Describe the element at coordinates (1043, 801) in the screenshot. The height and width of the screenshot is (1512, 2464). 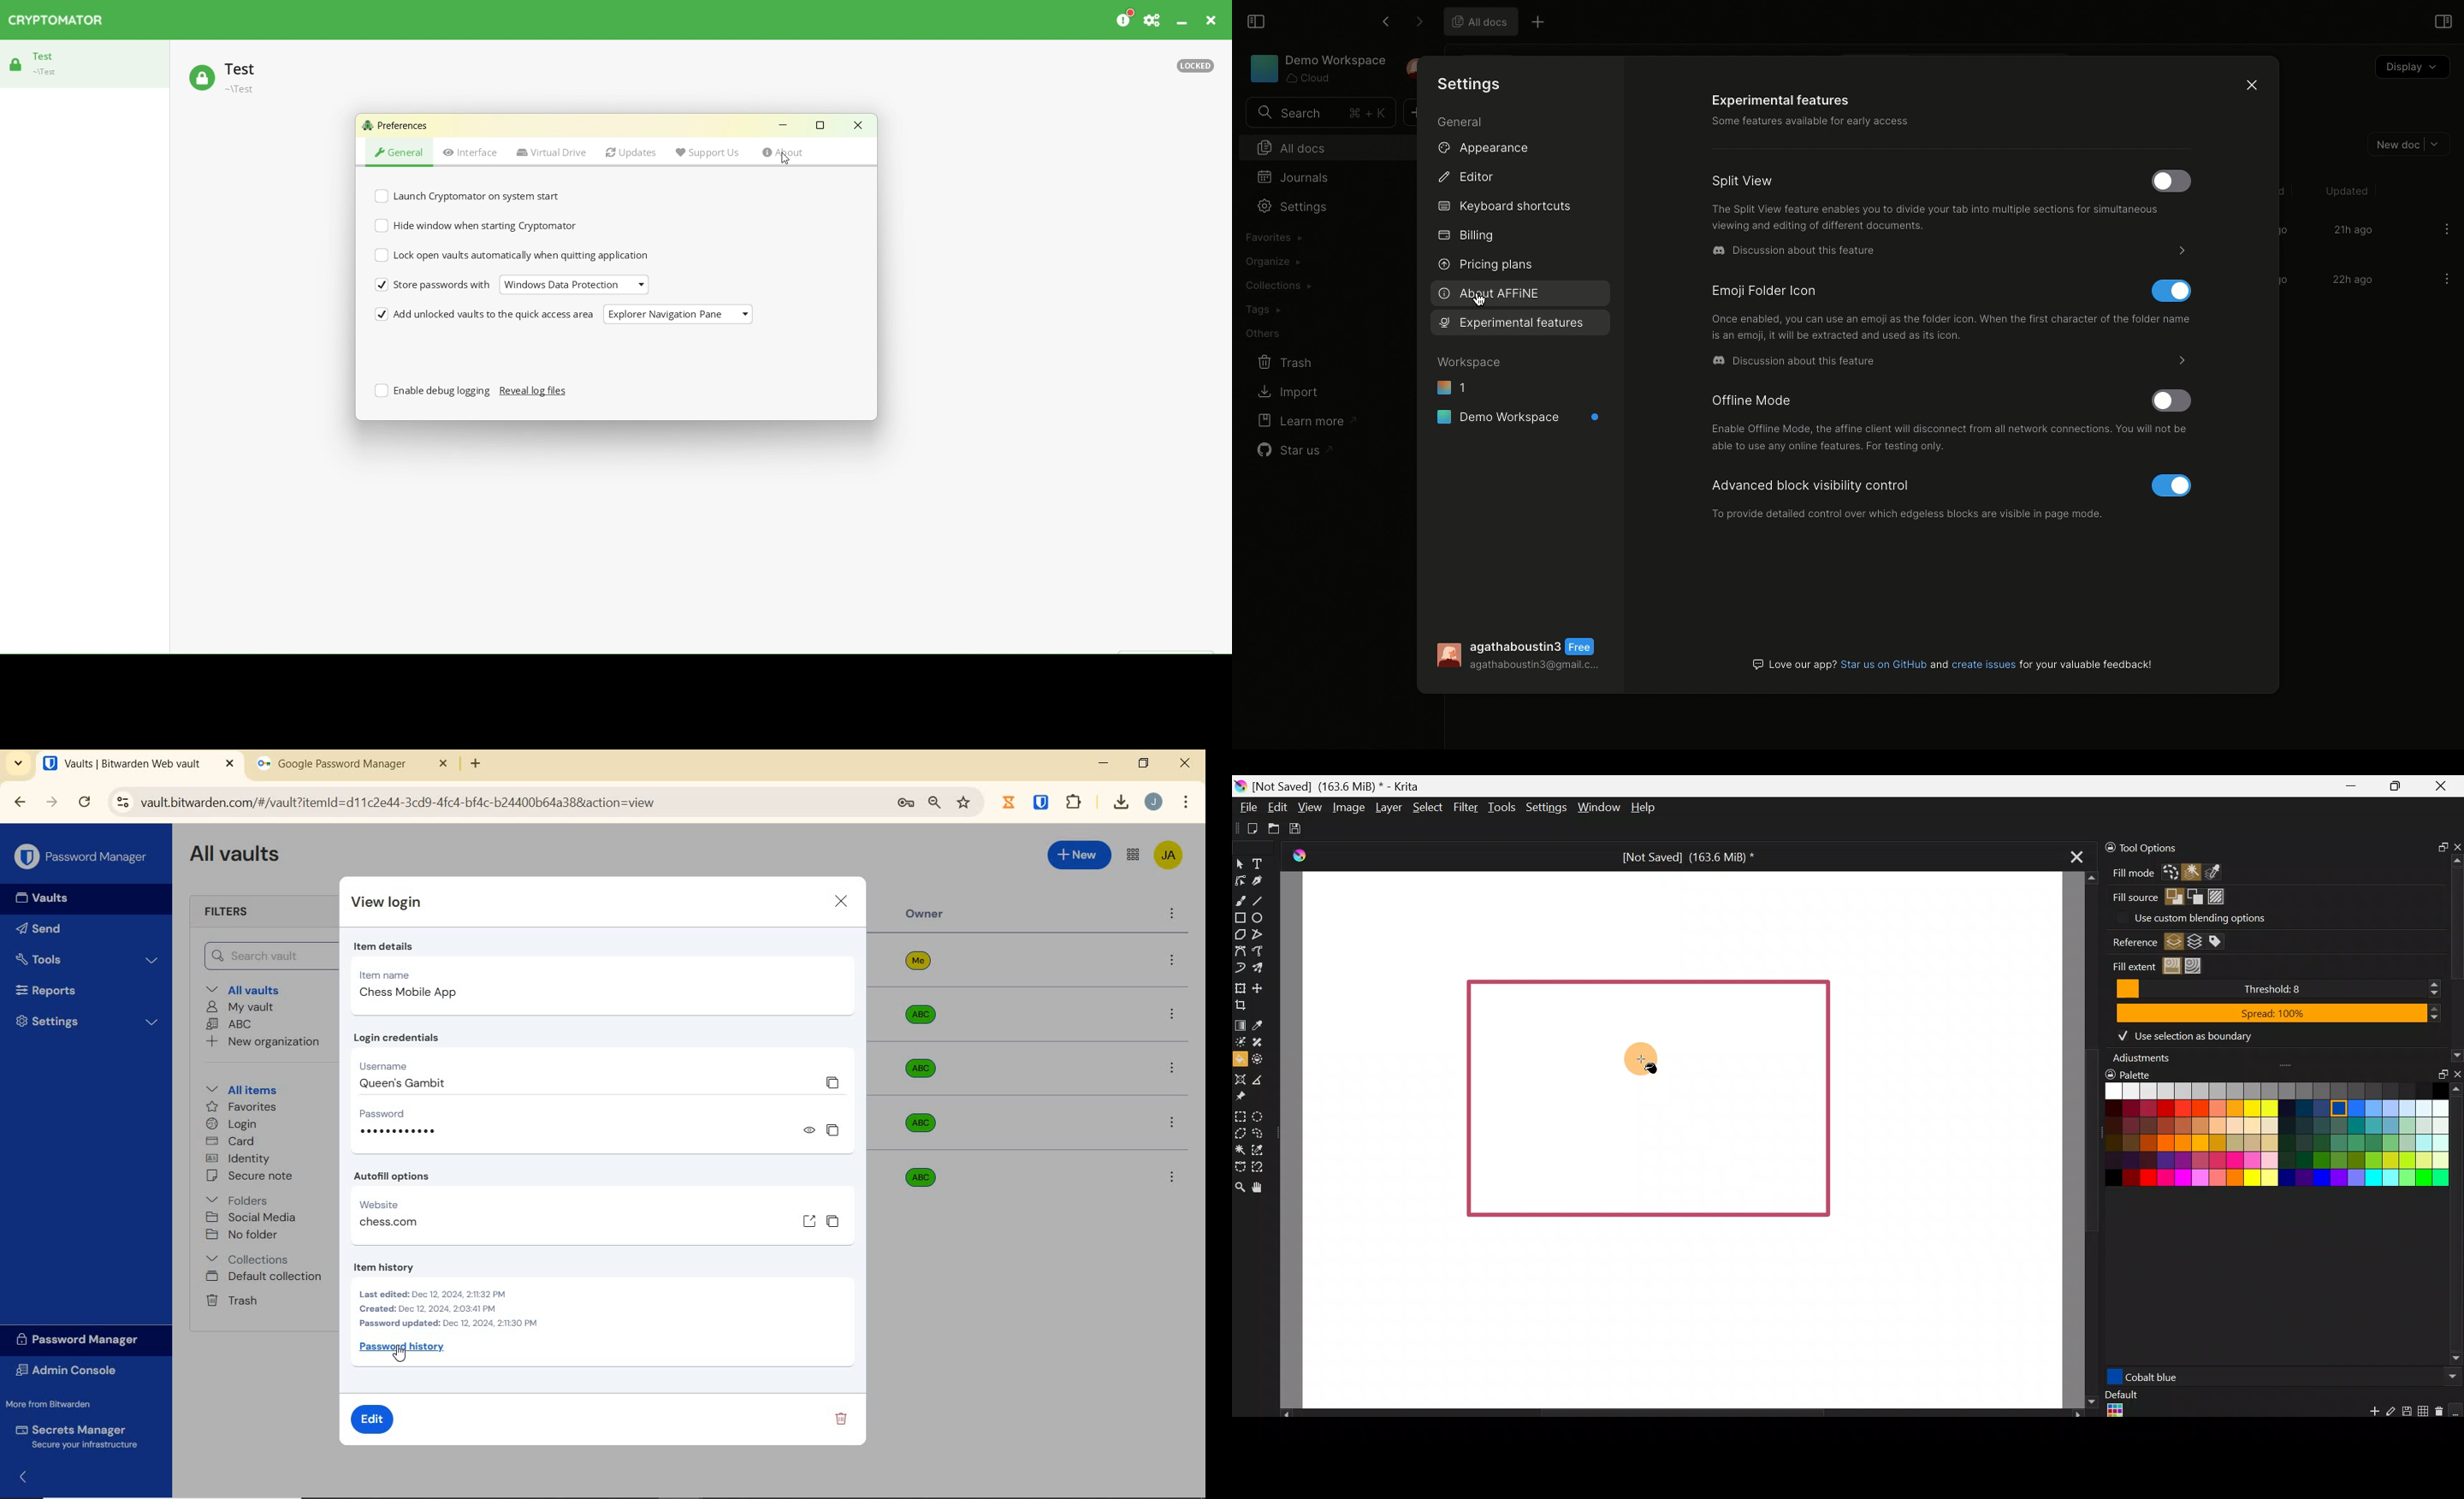
I see `extensions` at that location.